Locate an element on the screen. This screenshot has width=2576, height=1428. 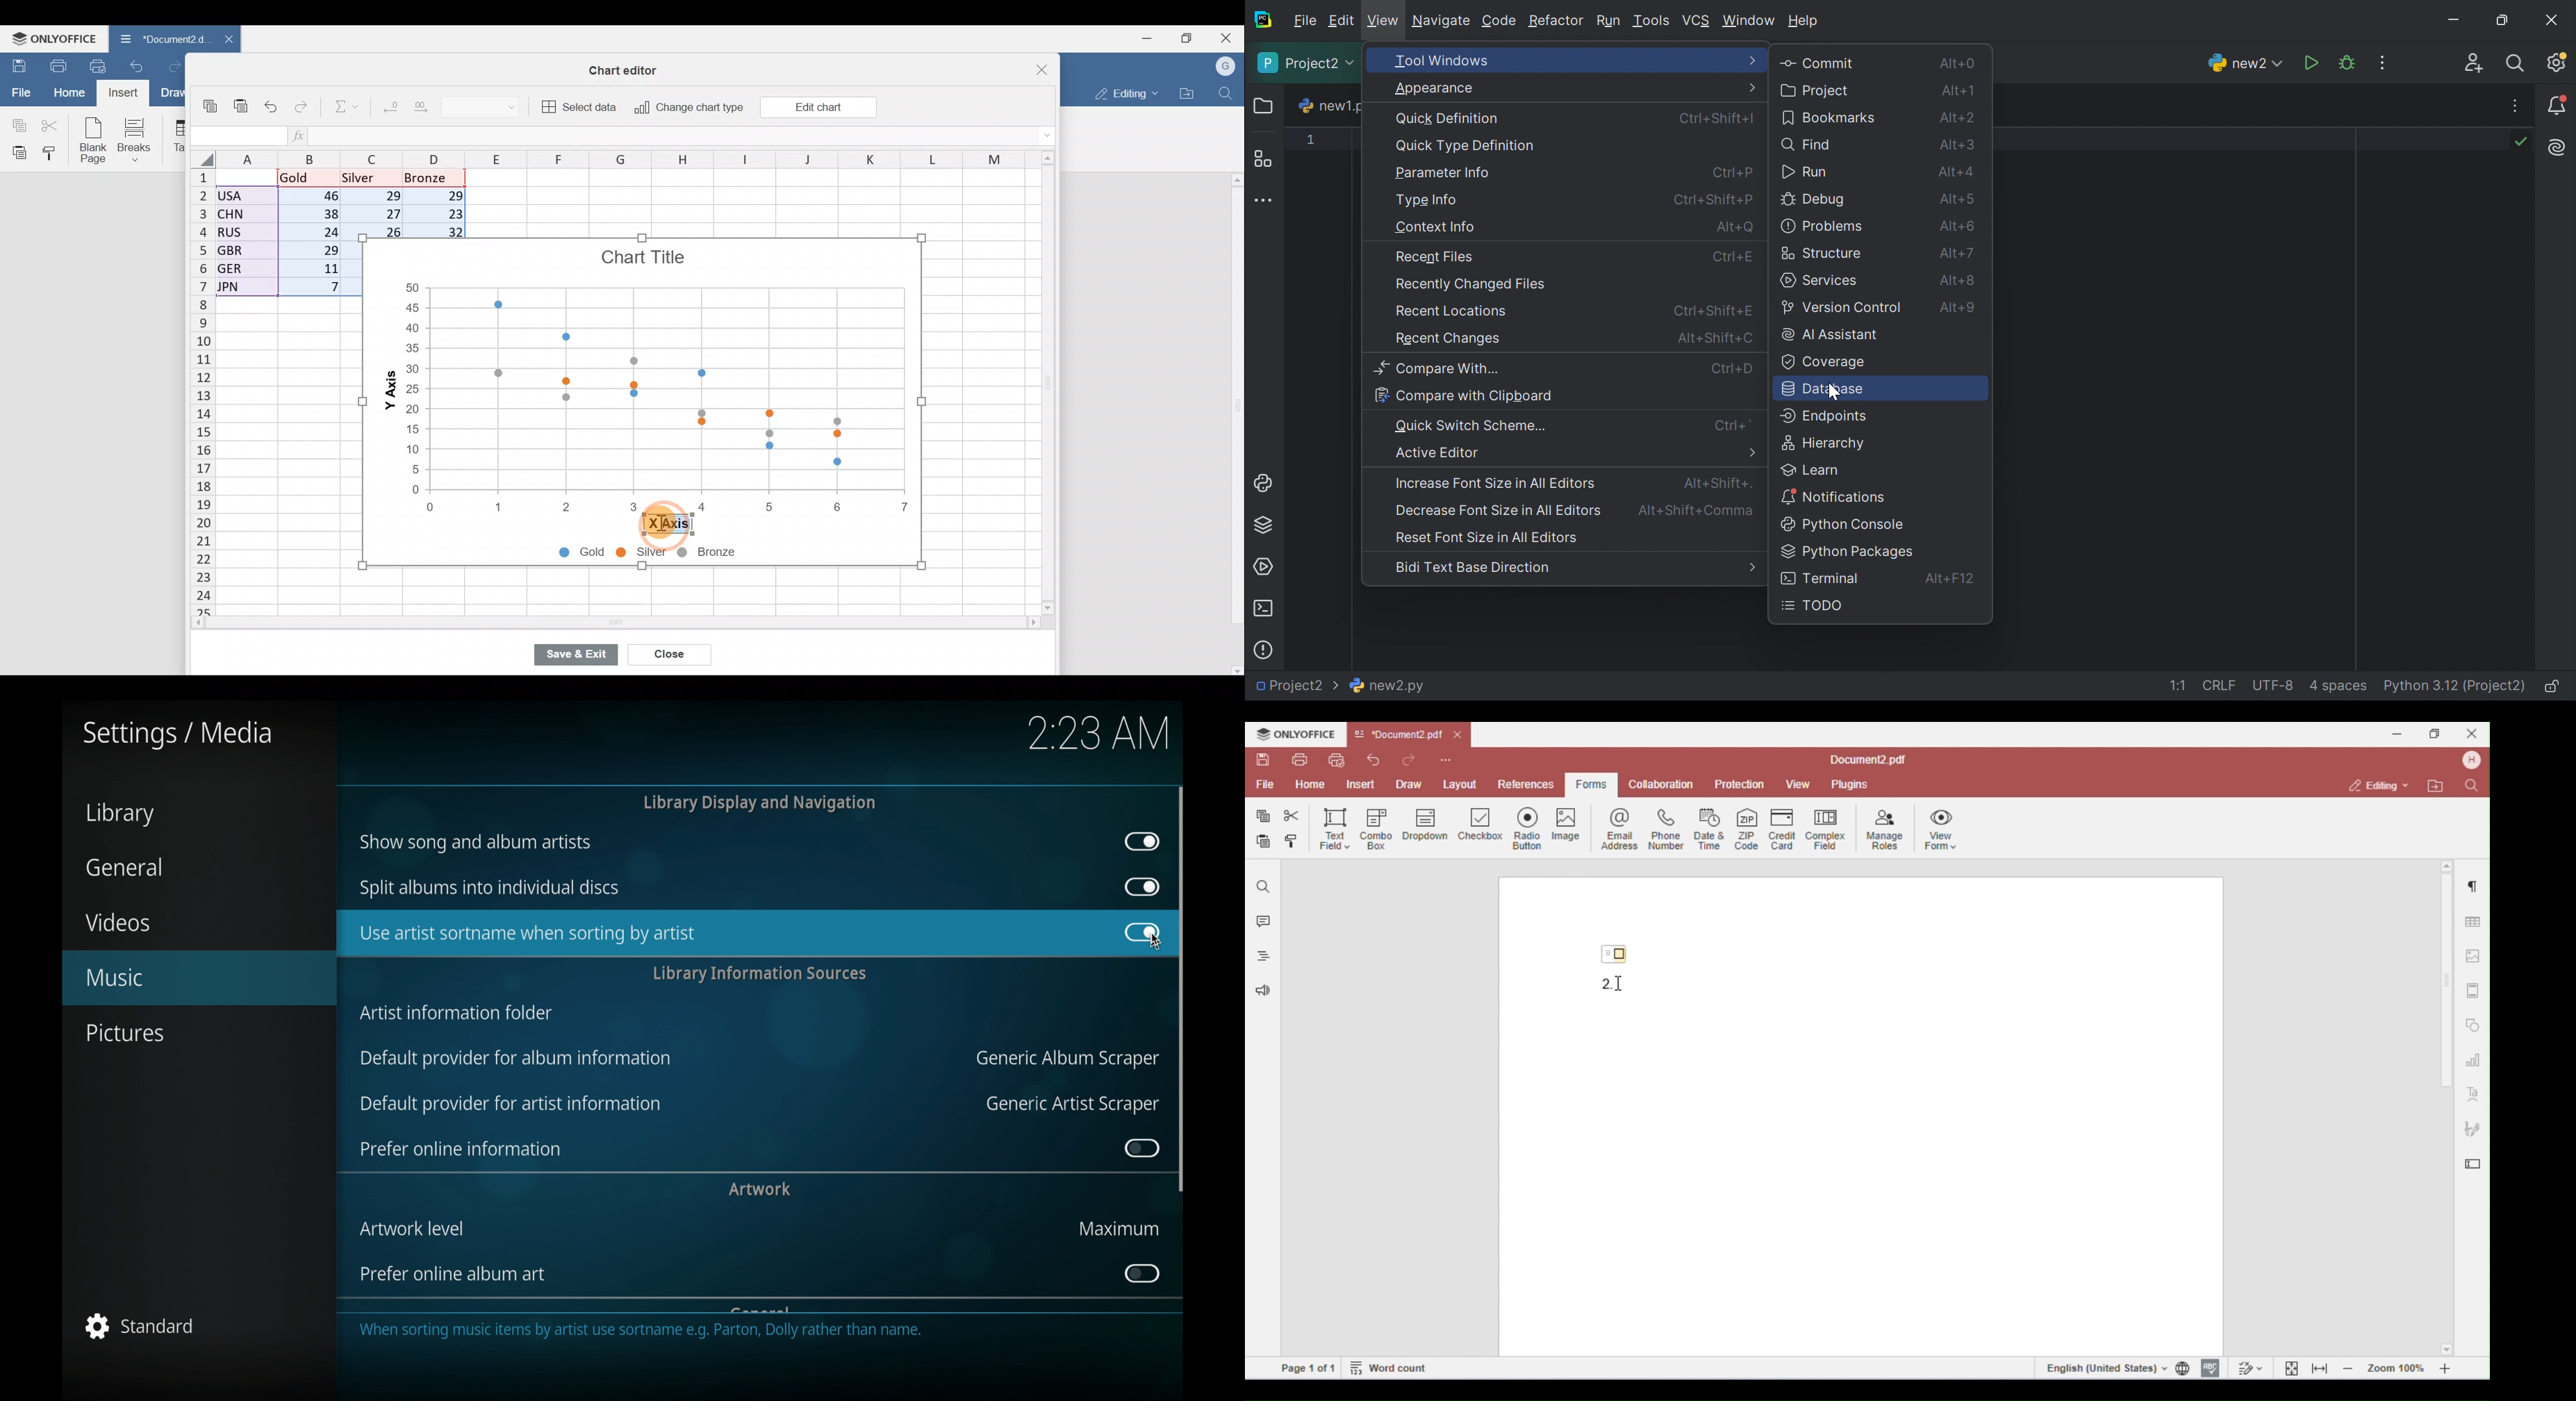
Python Console is located at coordinates (1264, 484).